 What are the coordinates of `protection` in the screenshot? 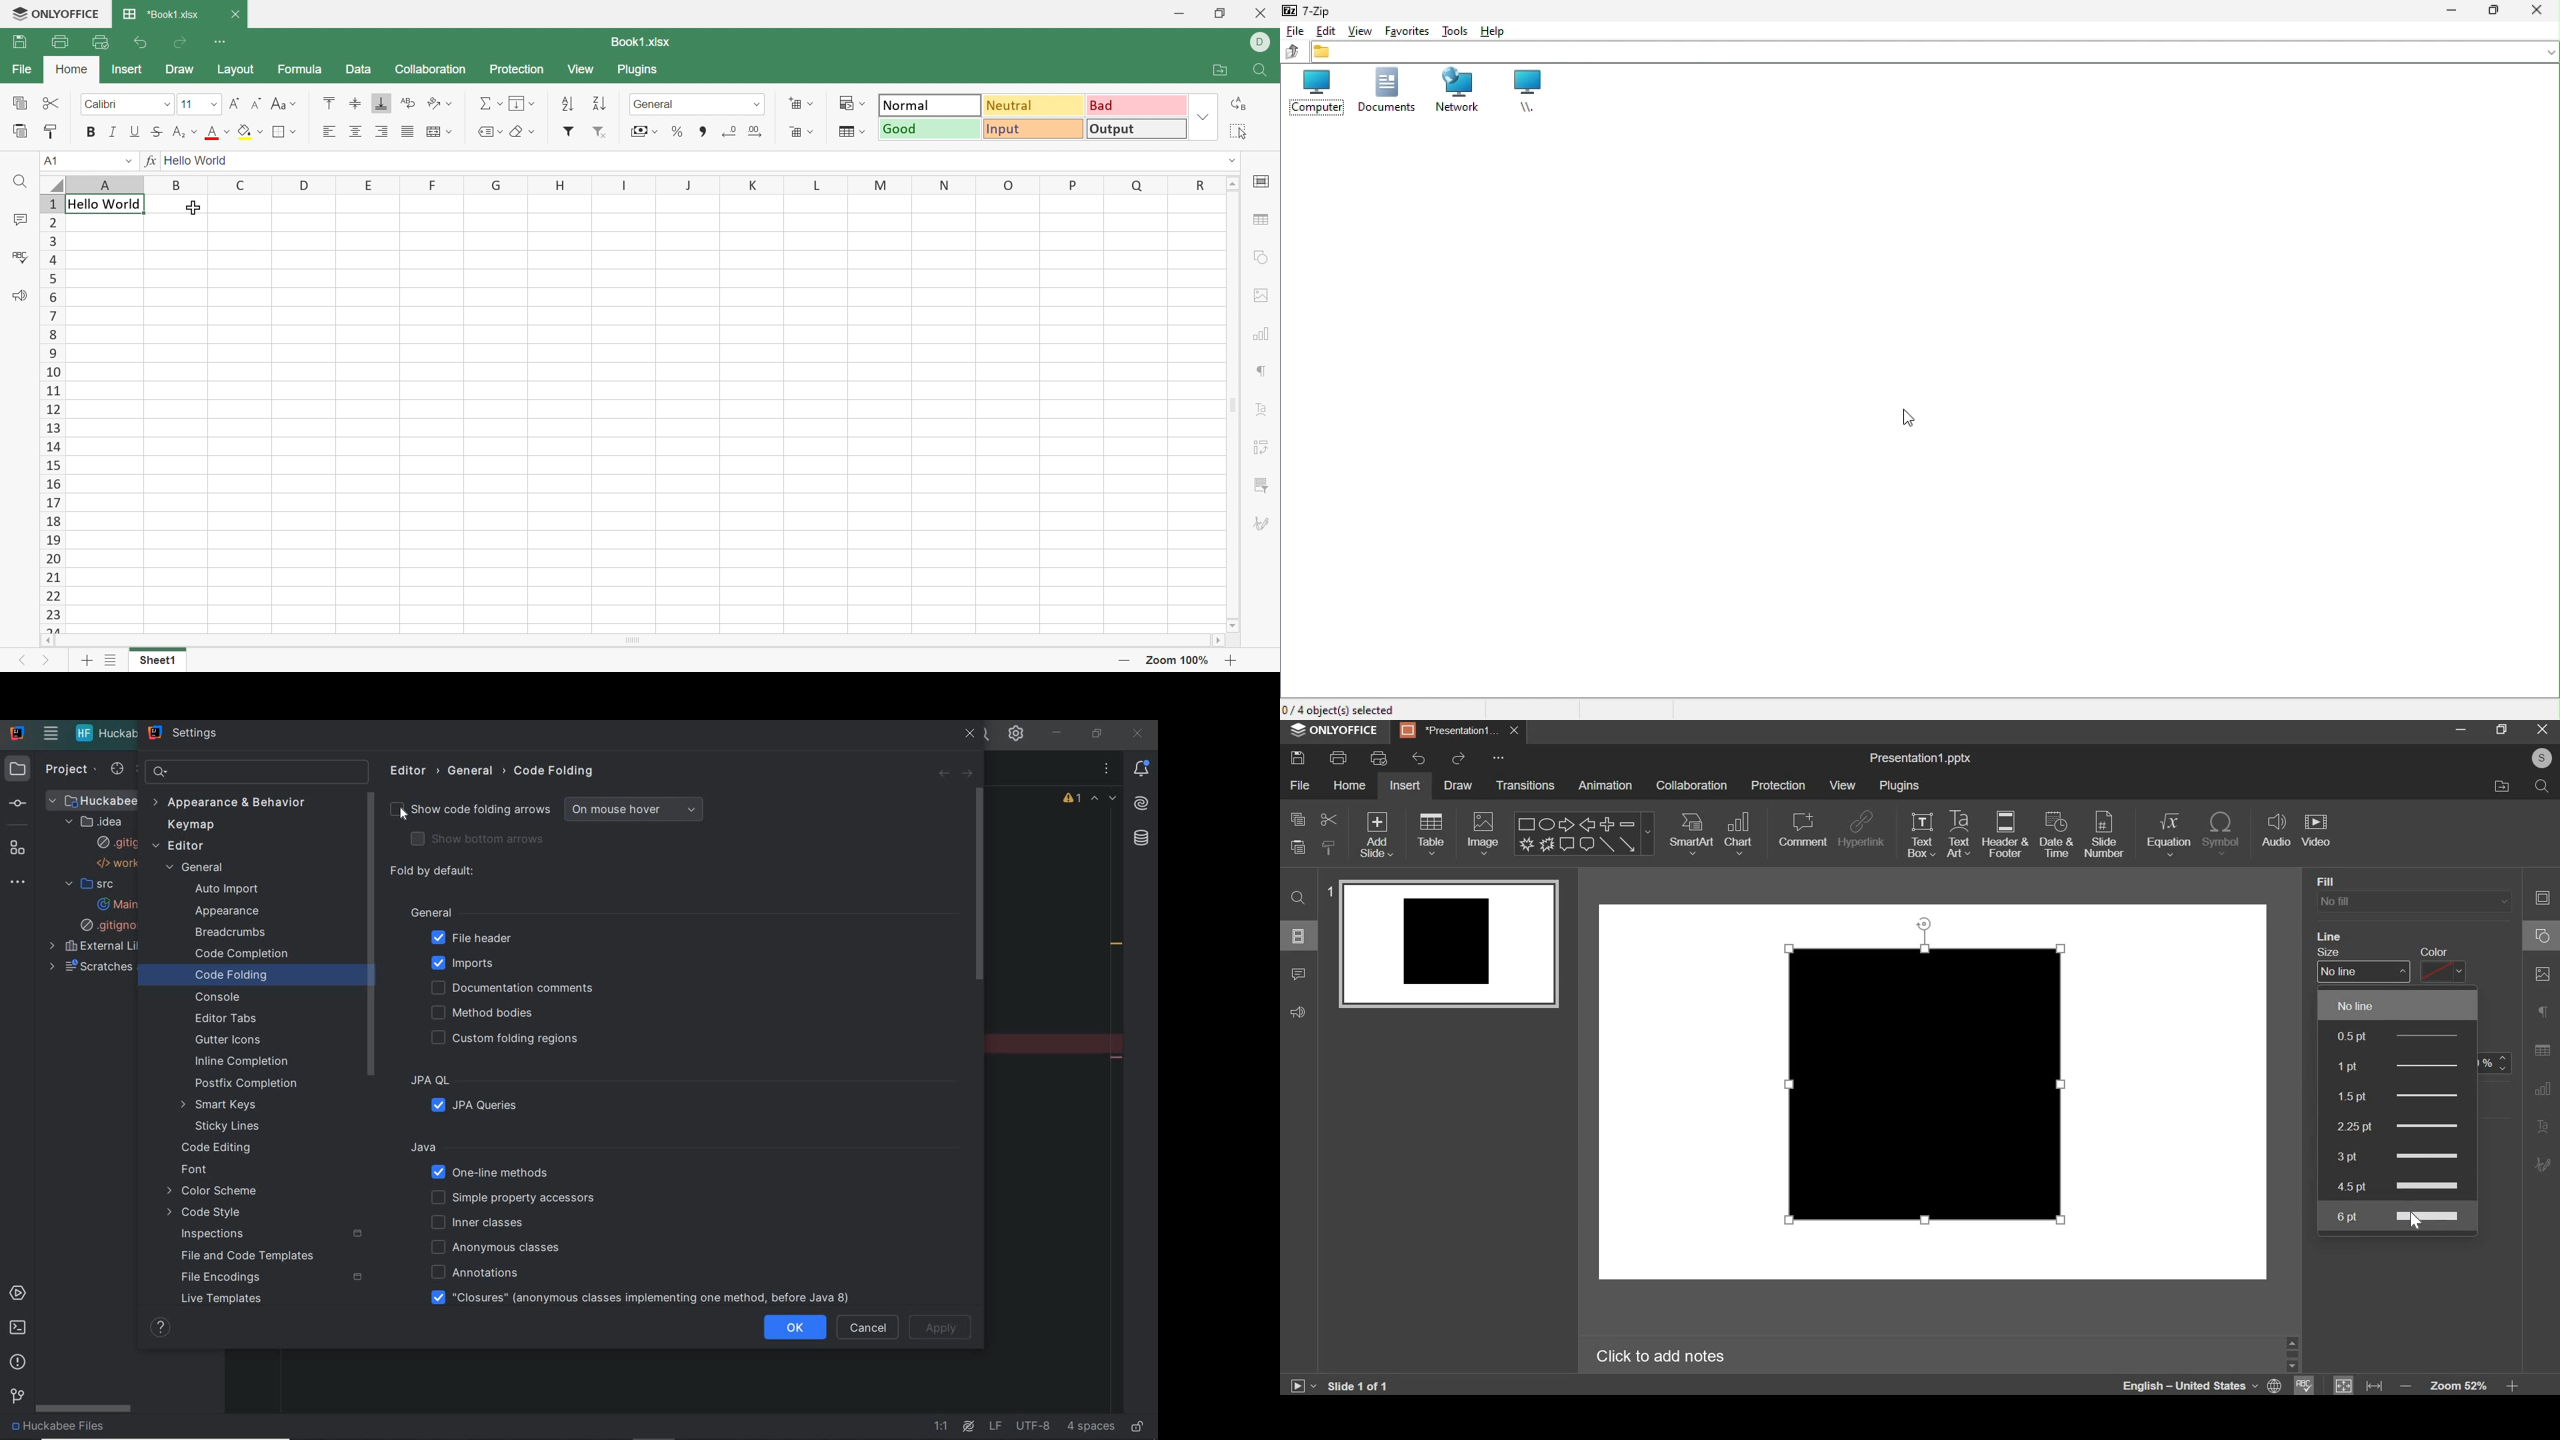 It's located at (1778, 785).